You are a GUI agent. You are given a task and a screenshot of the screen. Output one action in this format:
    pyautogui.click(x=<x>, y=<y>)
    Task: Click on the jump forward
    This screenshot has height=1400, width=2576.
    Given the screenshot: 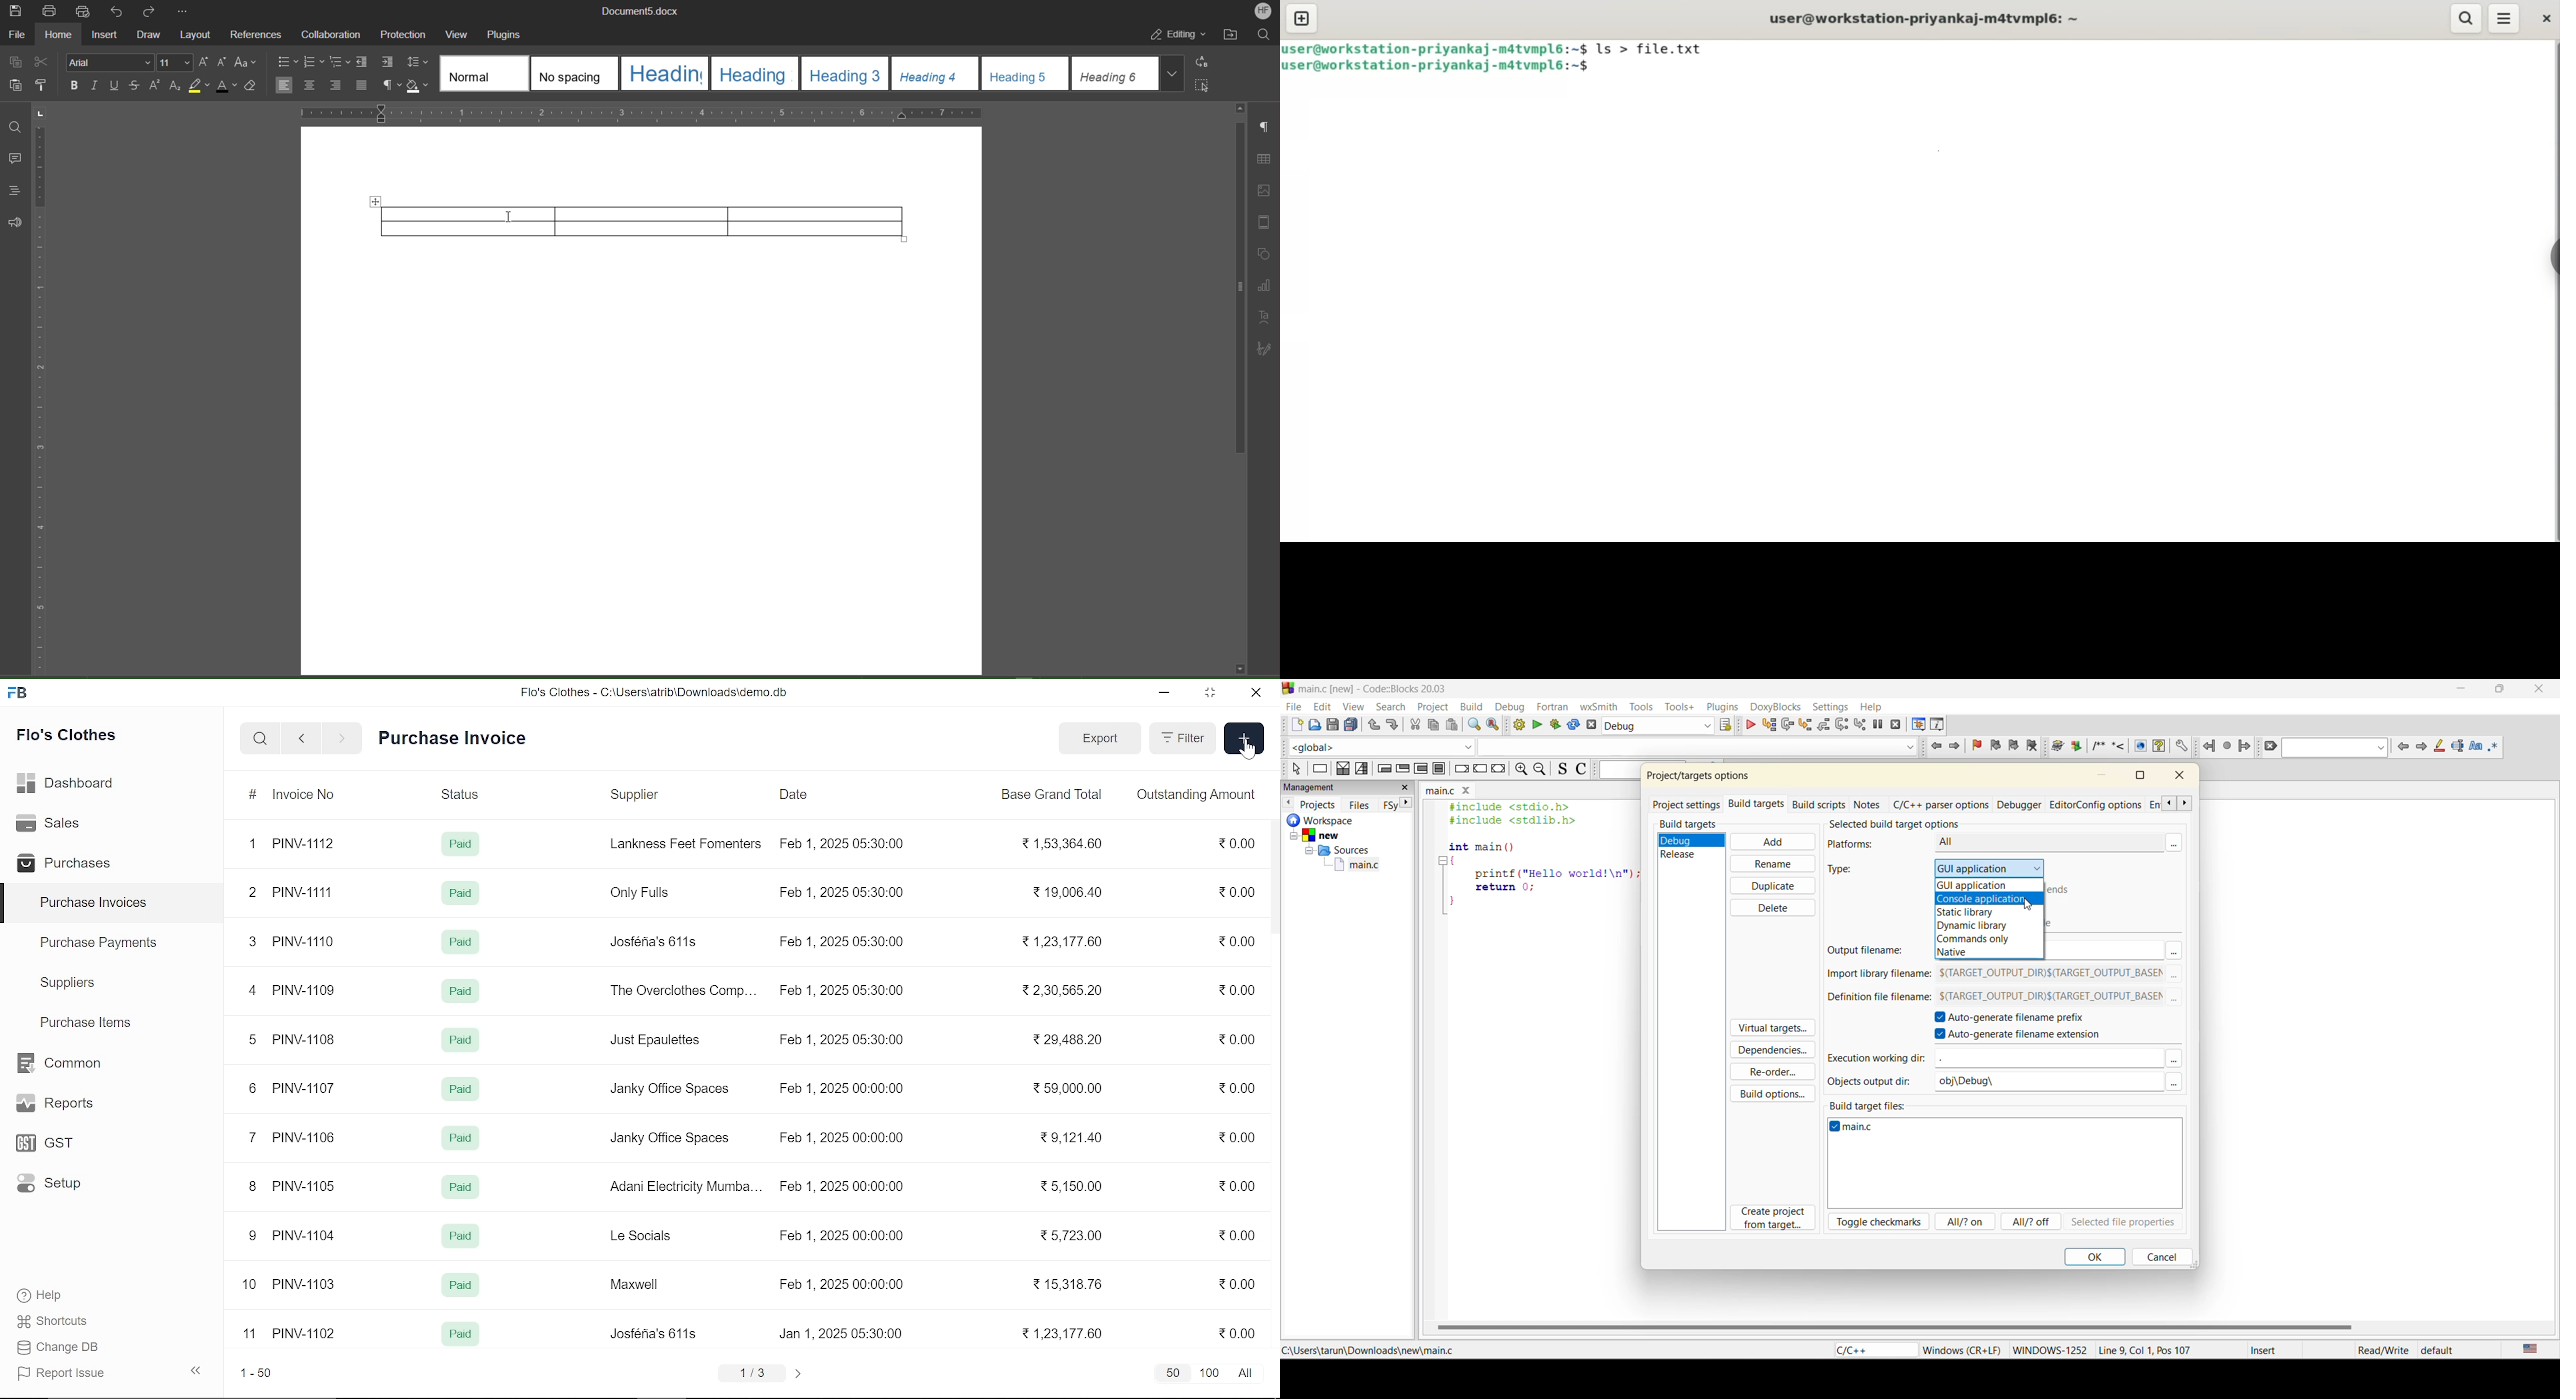 What is the action you would take?
    pyautogui.click(x=2244, y=746)
    